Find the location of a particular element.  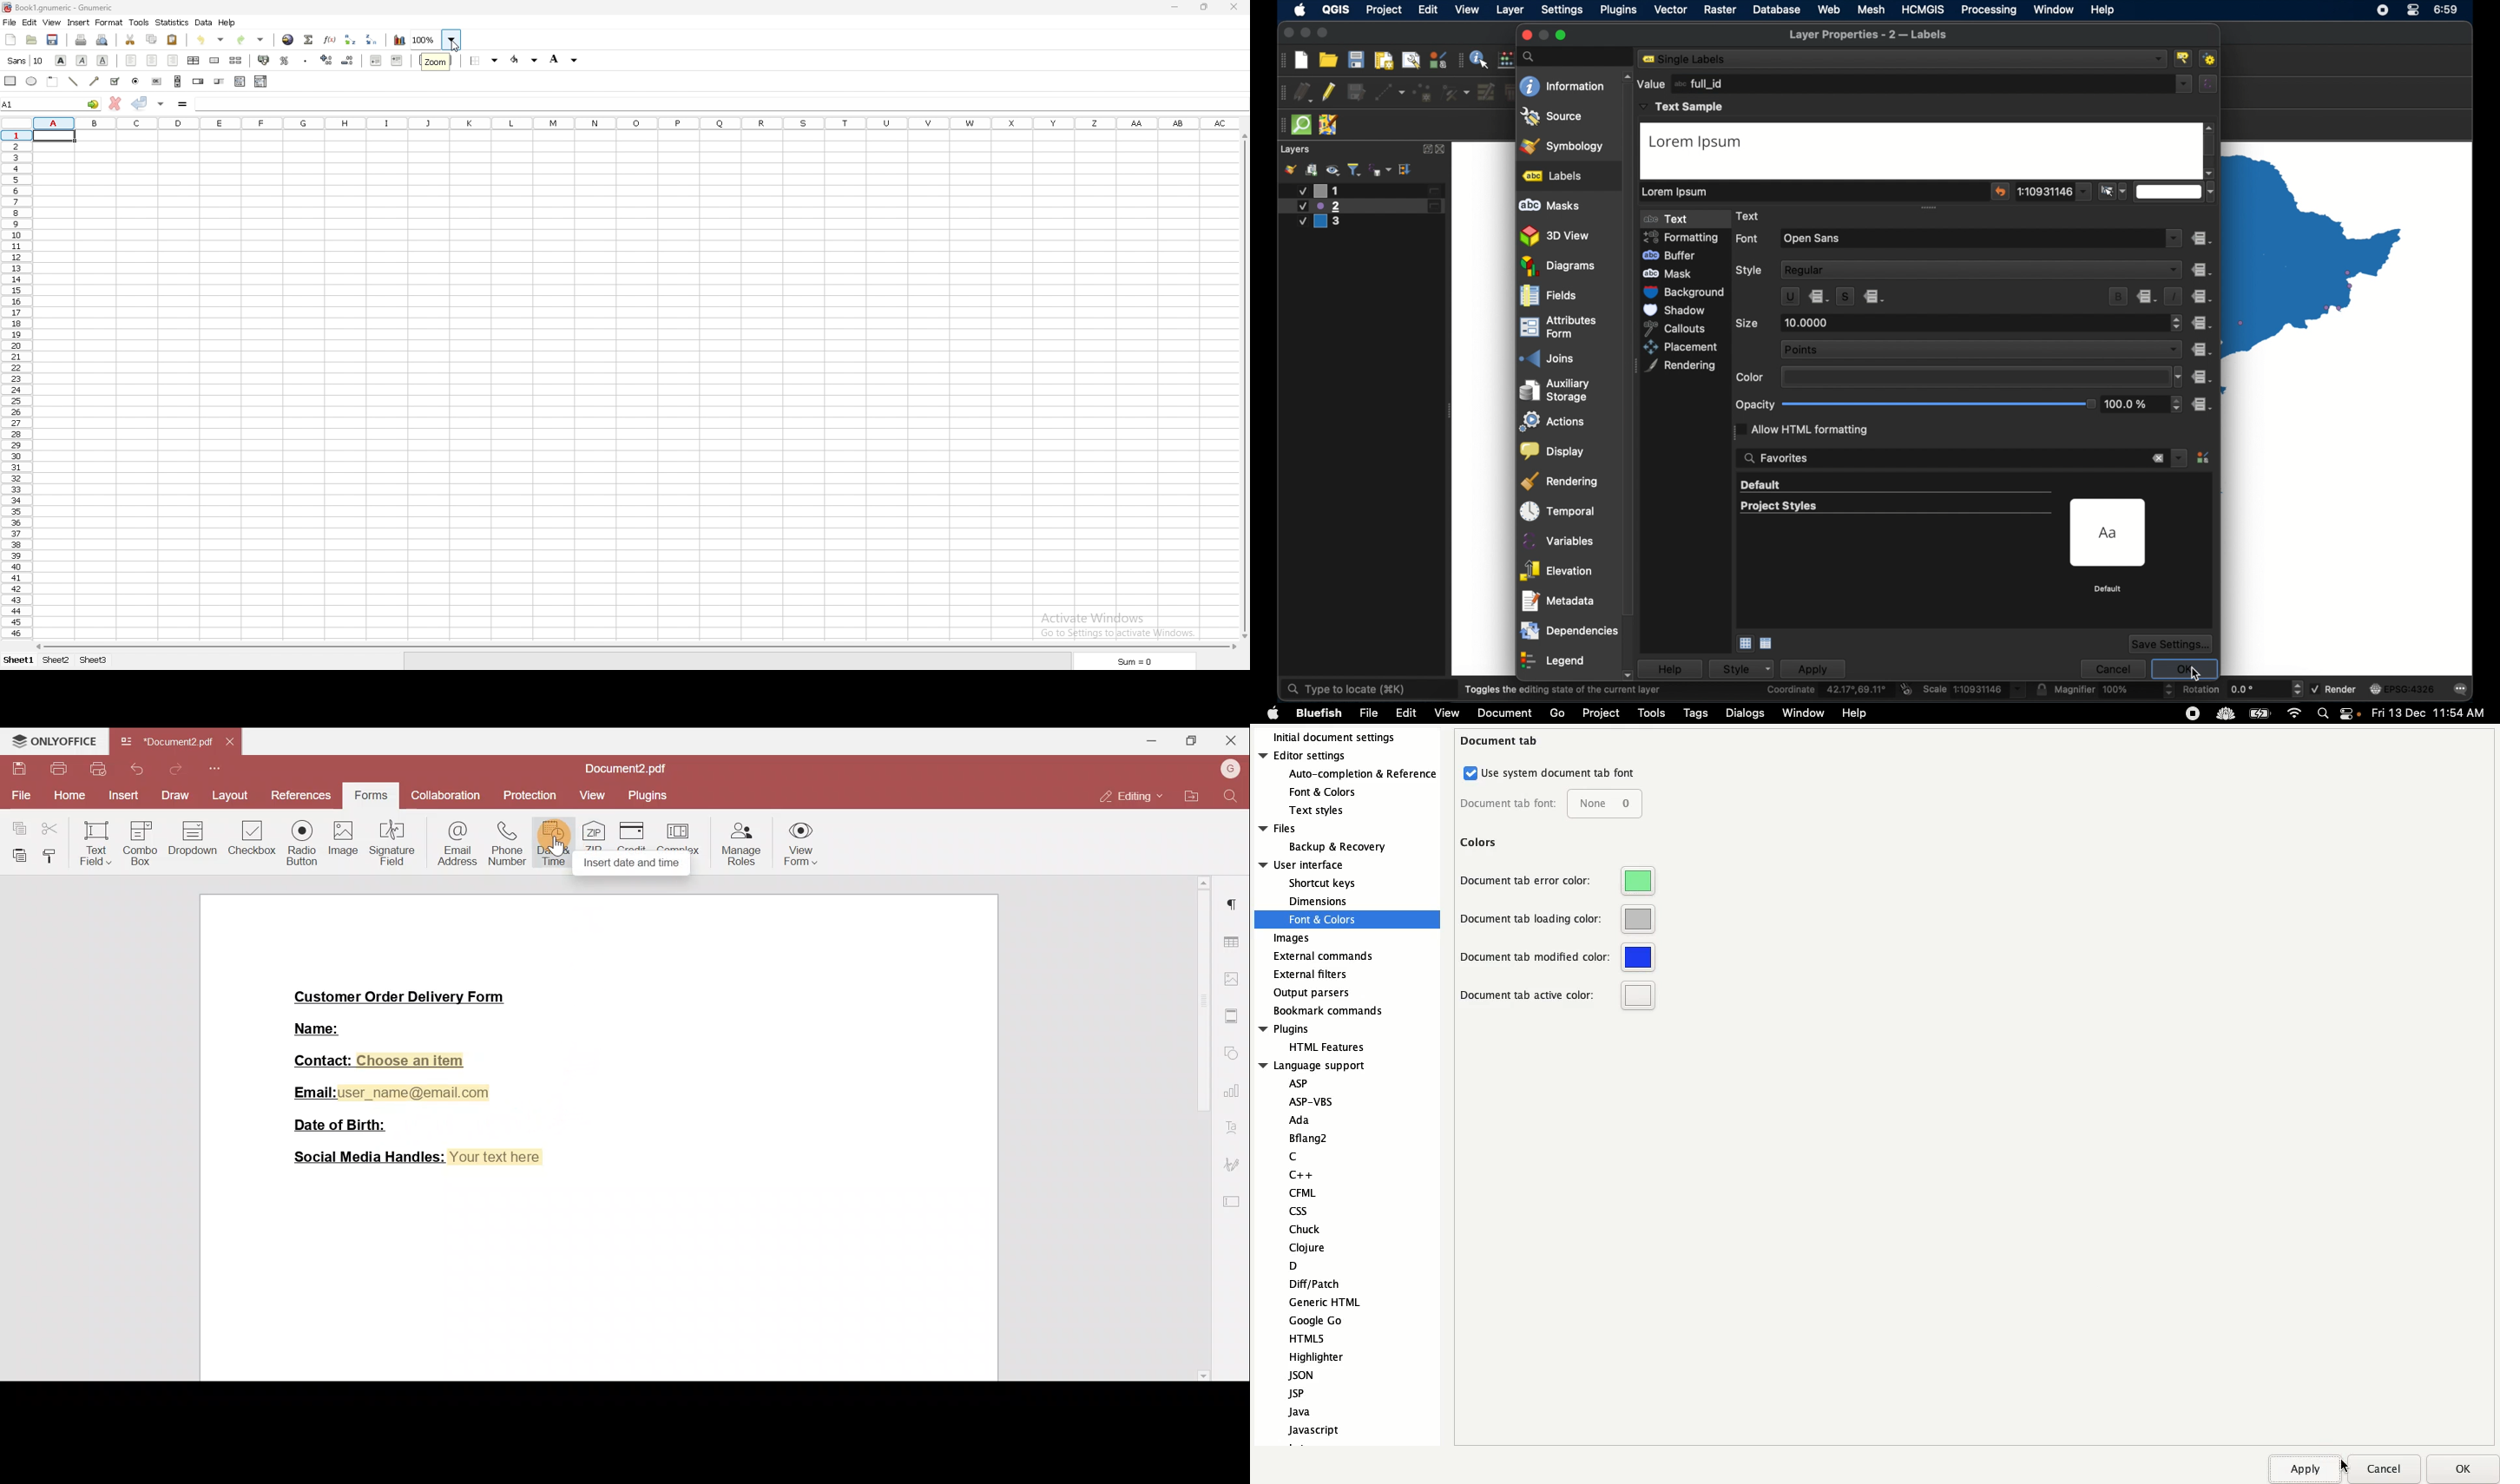

legend is located at coordinates (1554, 658).